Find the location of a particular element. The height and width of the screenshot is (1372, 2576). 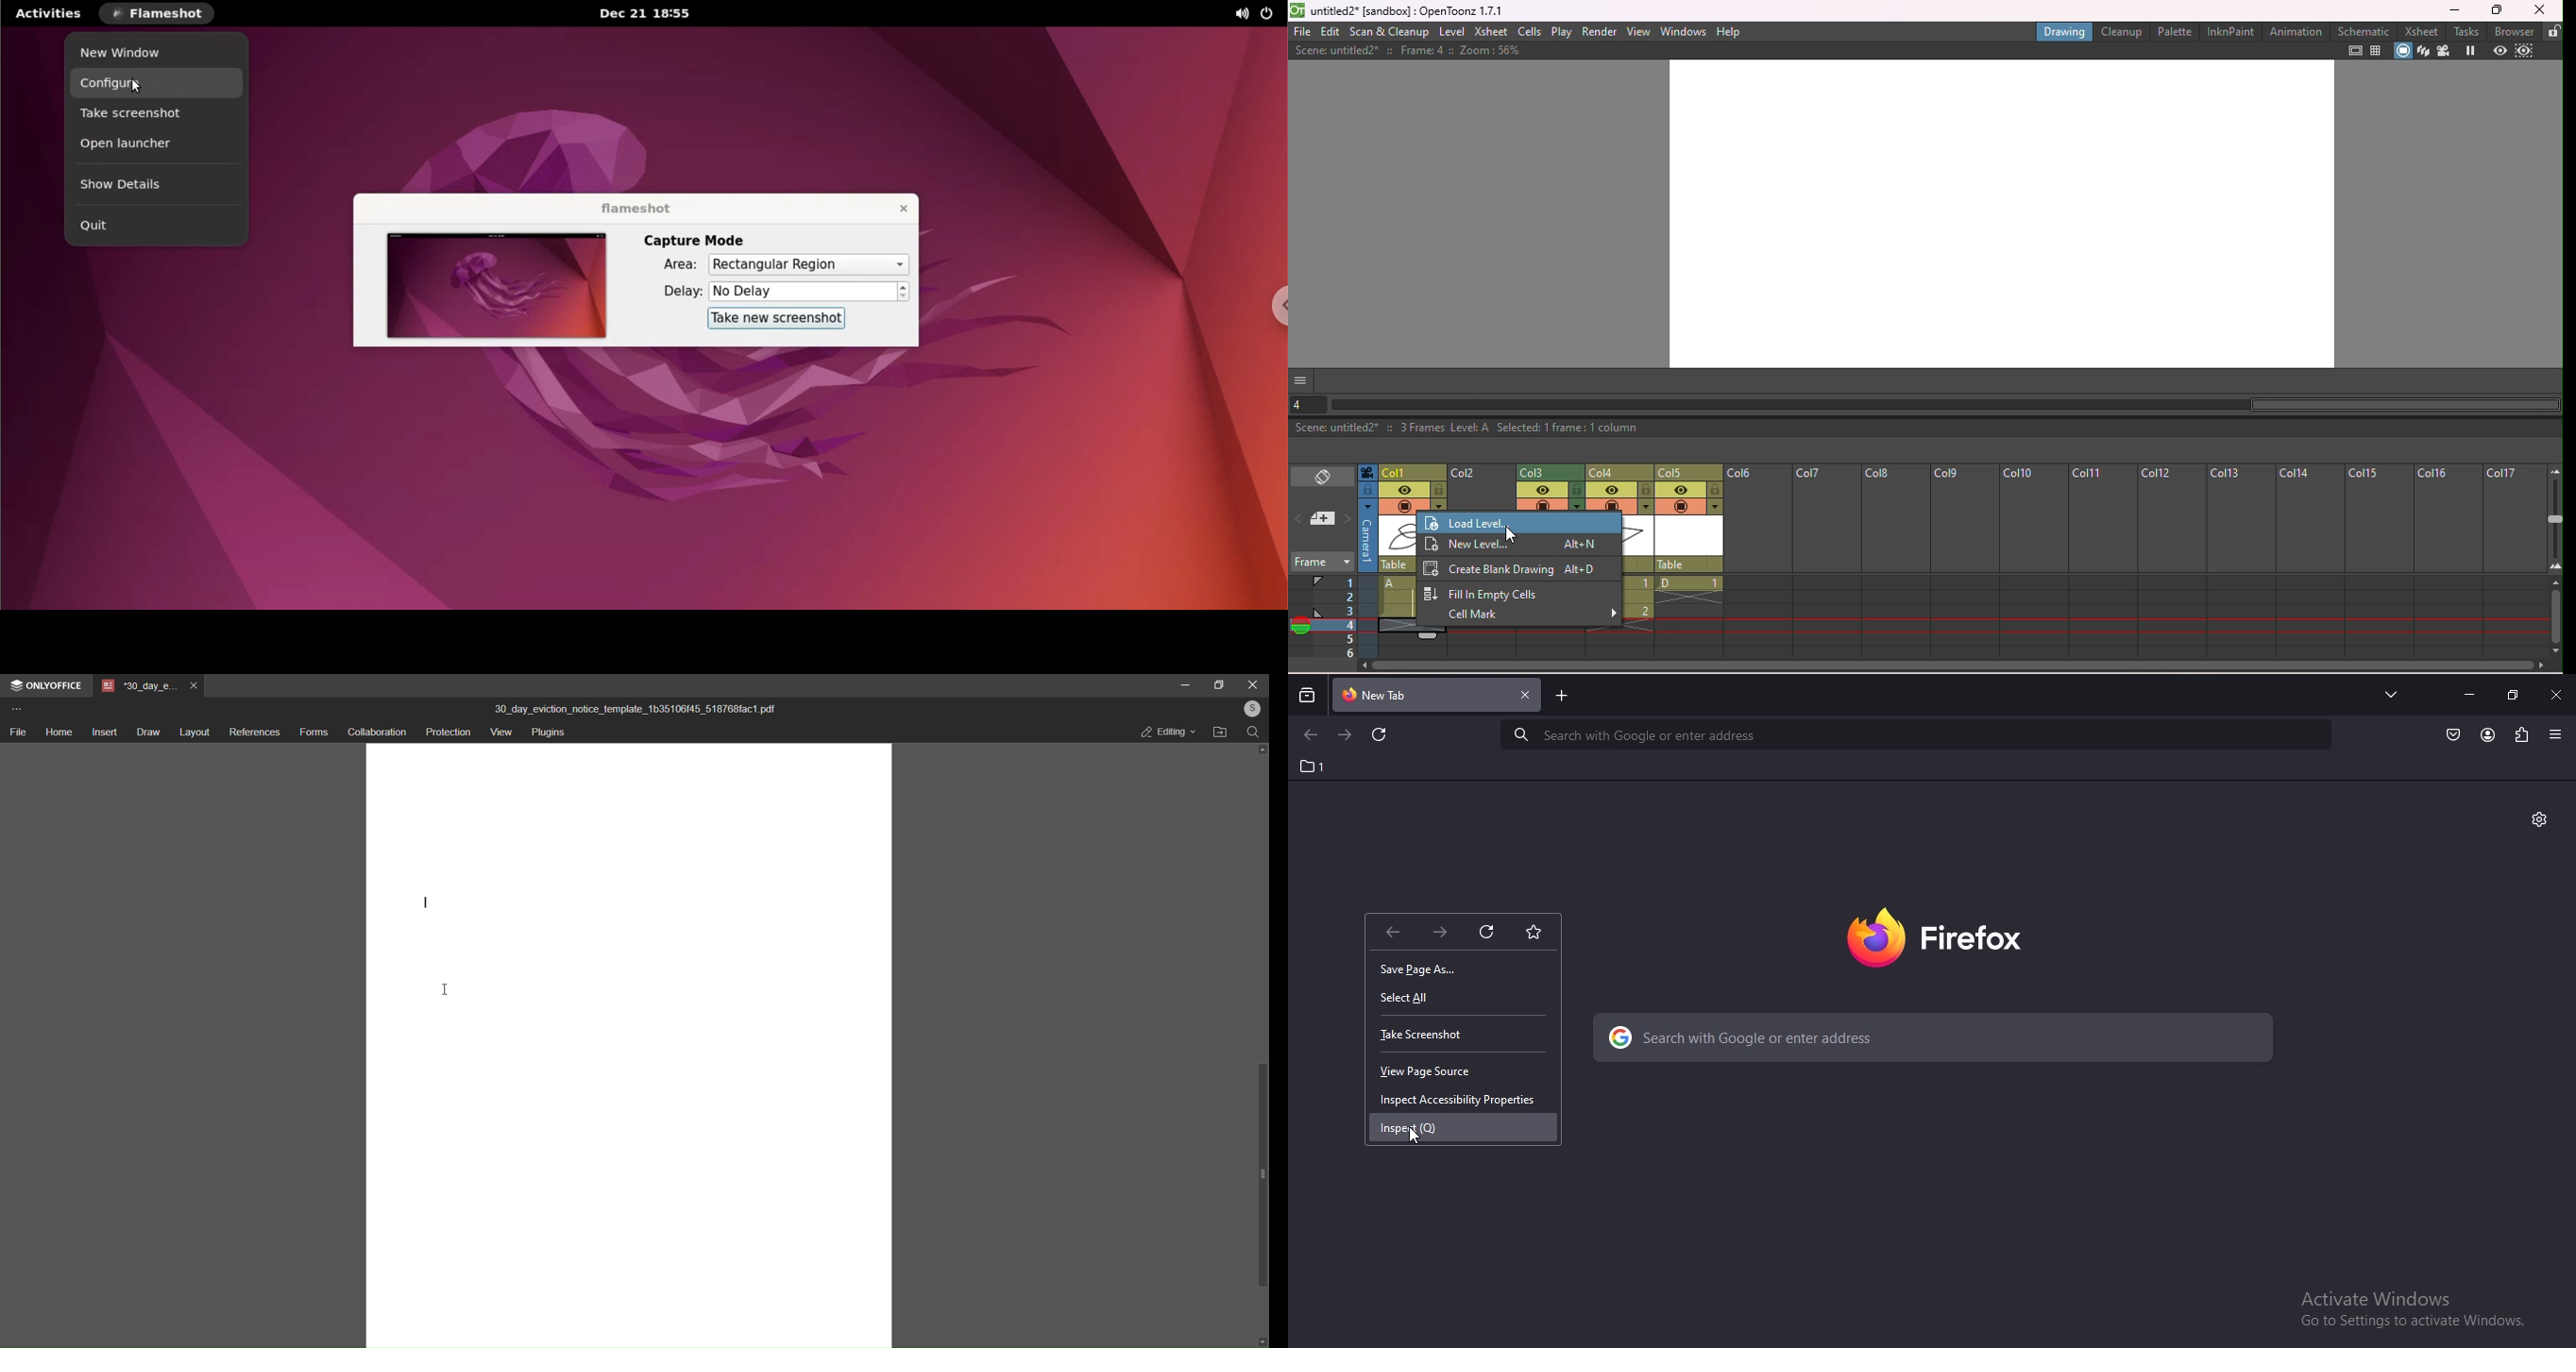

area is located at coordinates (672, 266).